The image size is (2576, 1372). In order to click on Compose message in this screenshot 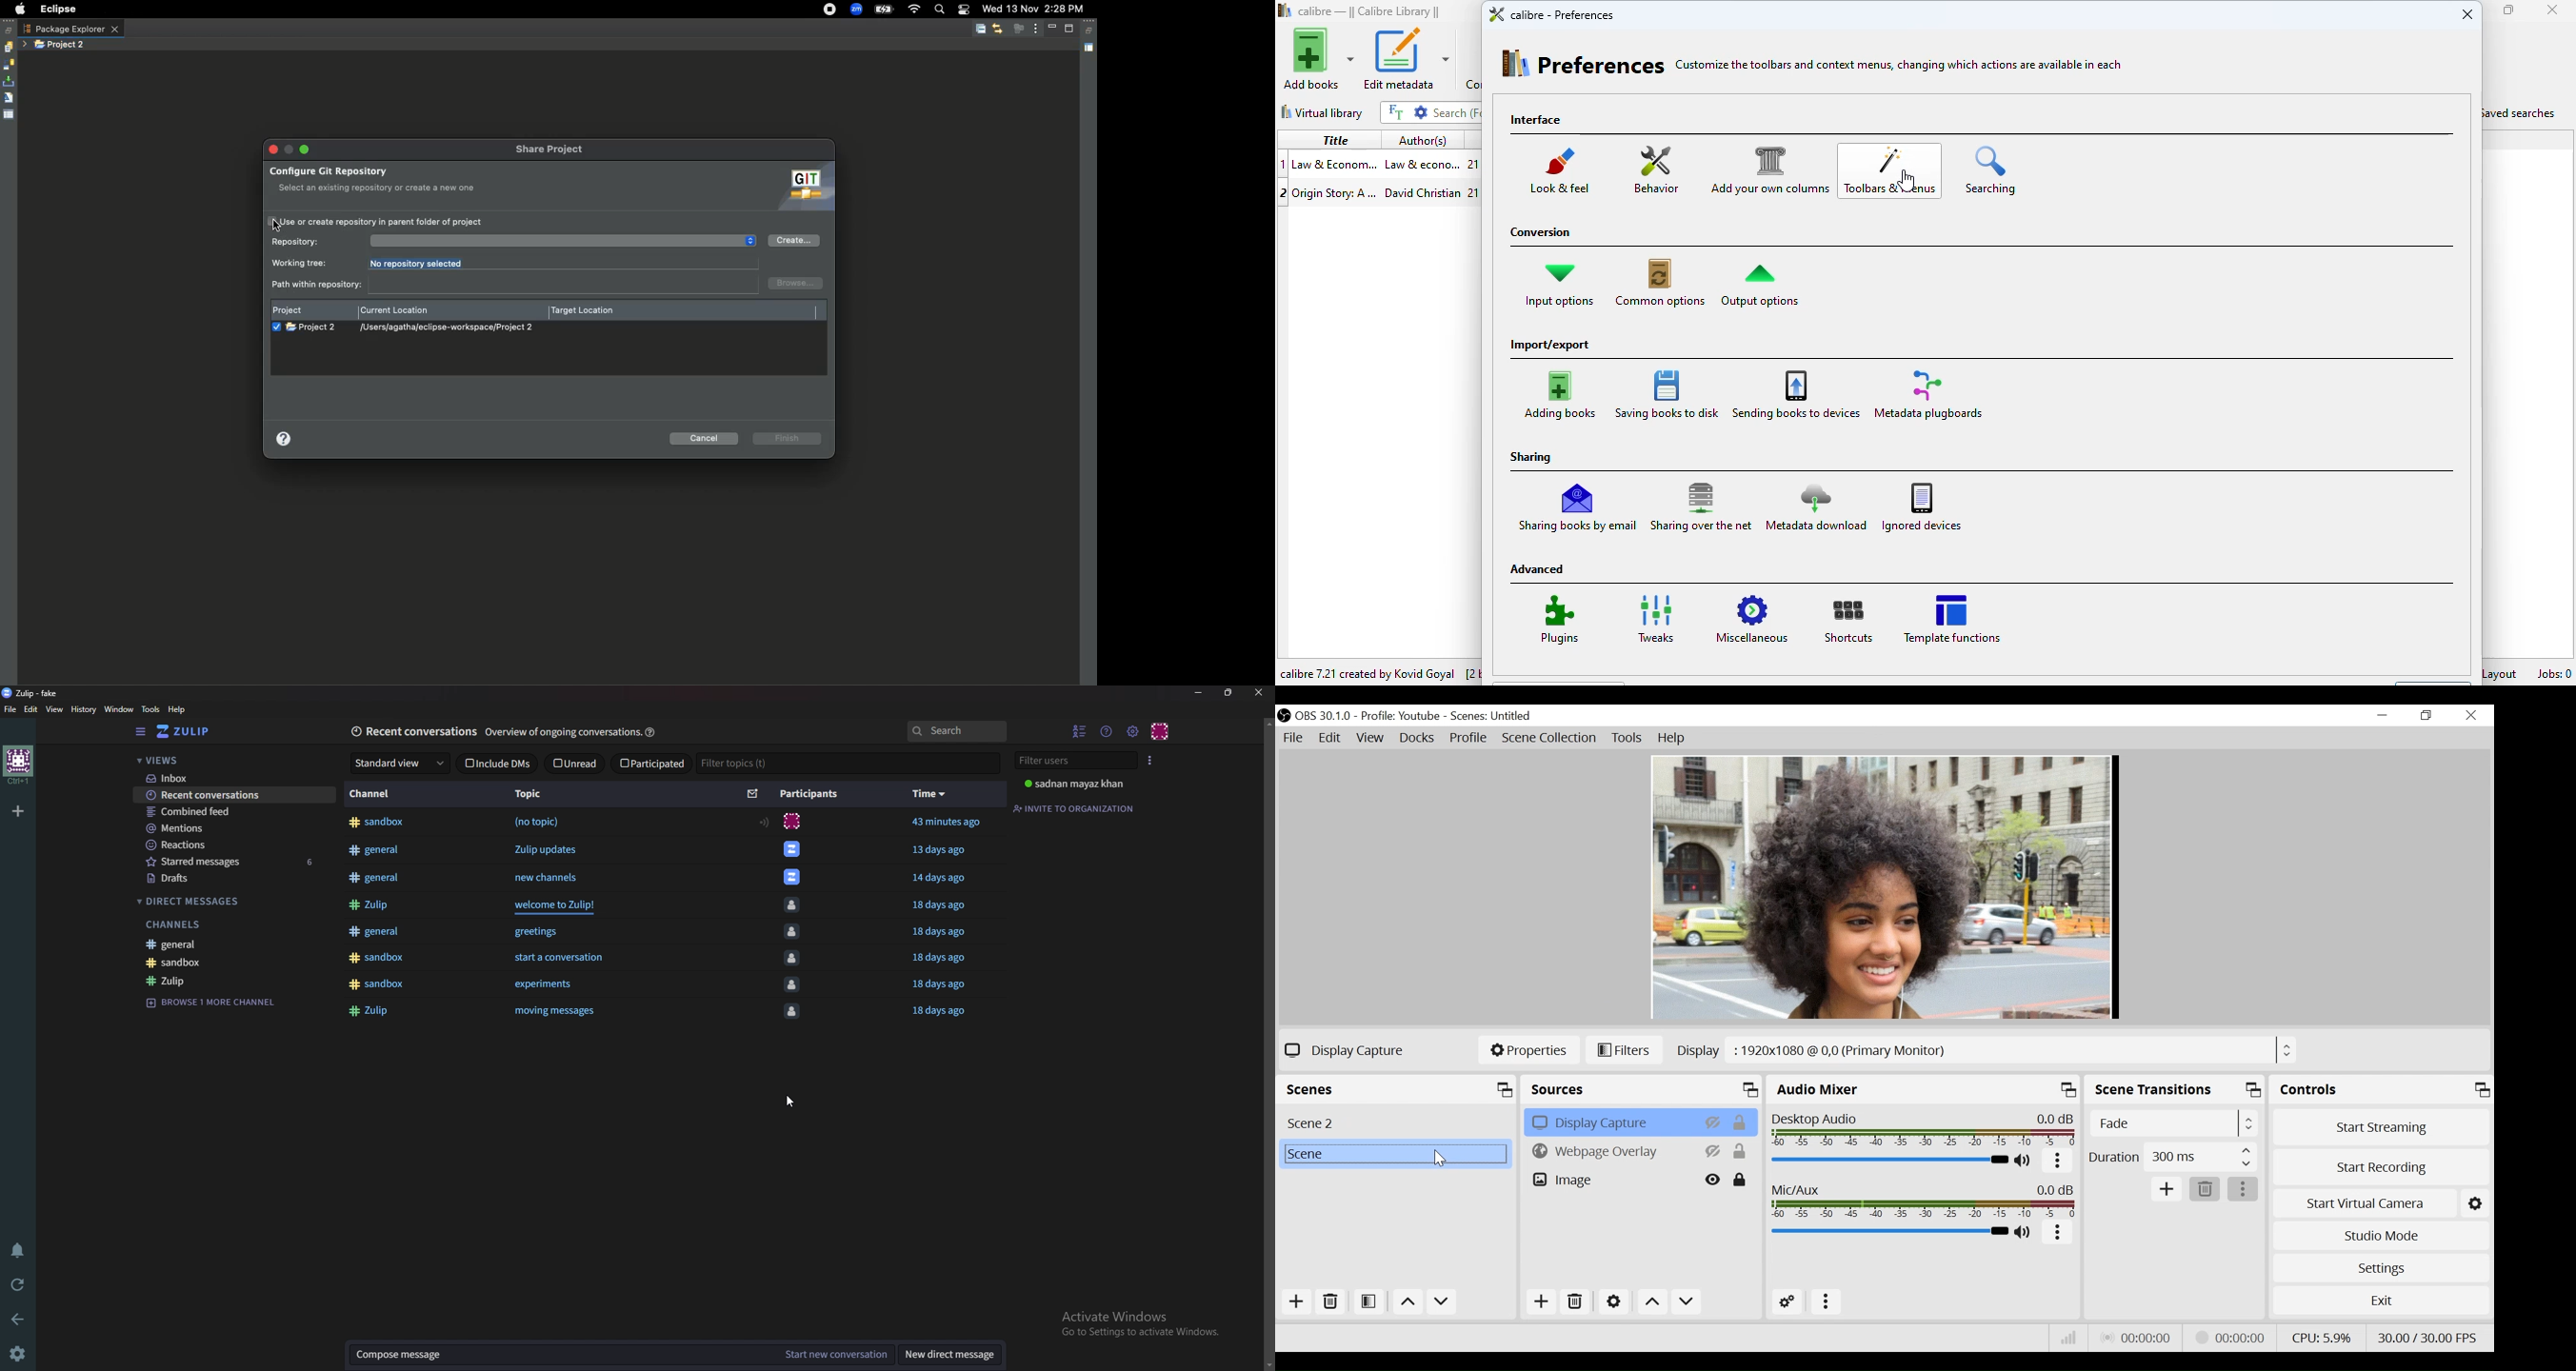, I will do `click(568, 1354)`.